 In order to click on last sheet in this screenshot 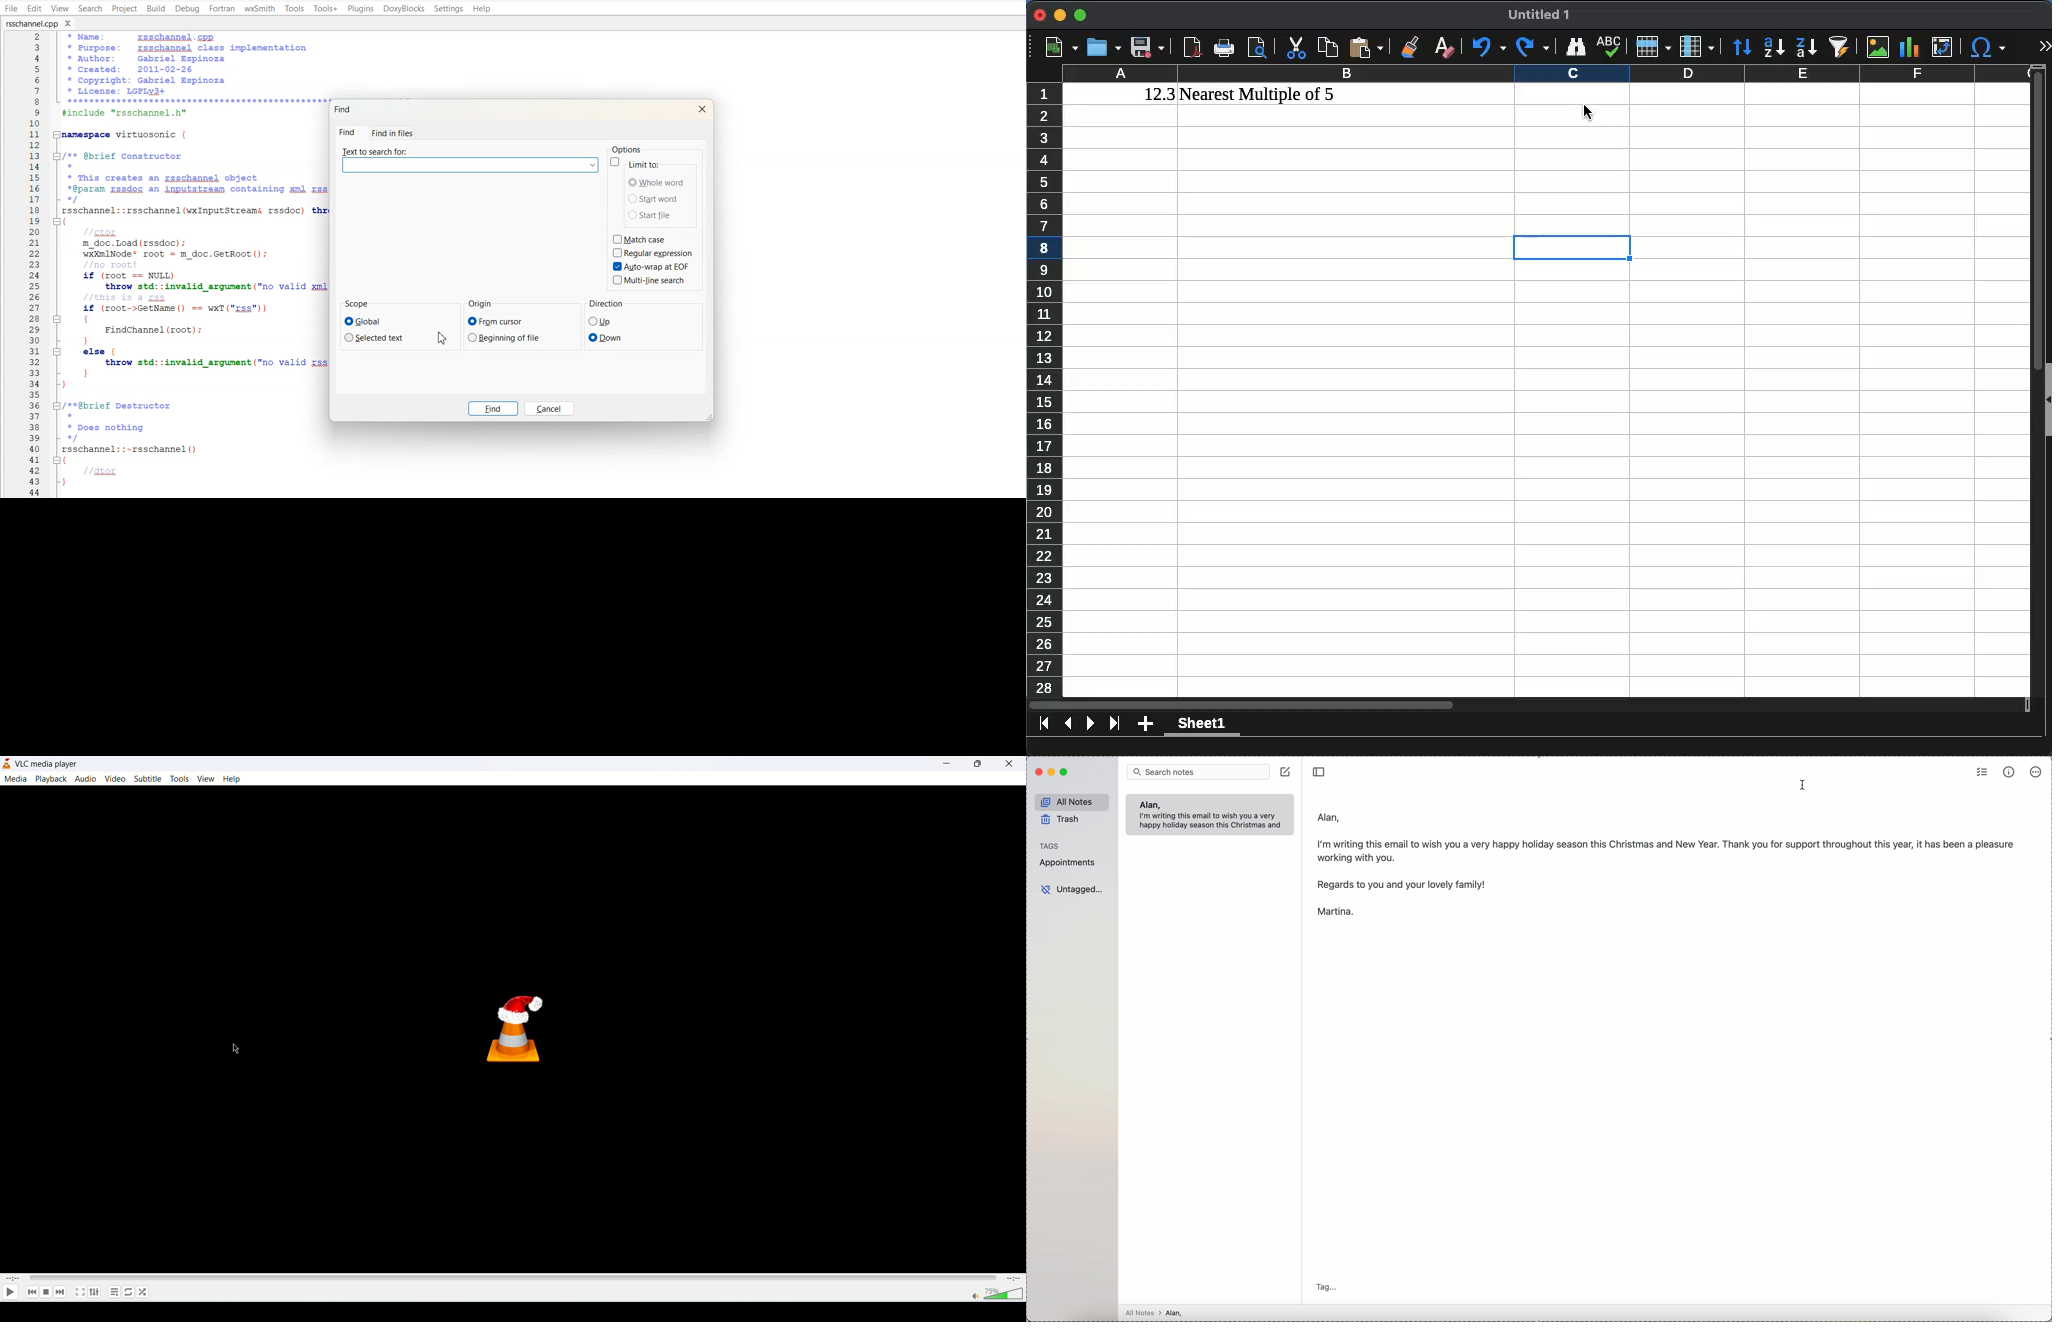, I will do `click(1116, 724)`.